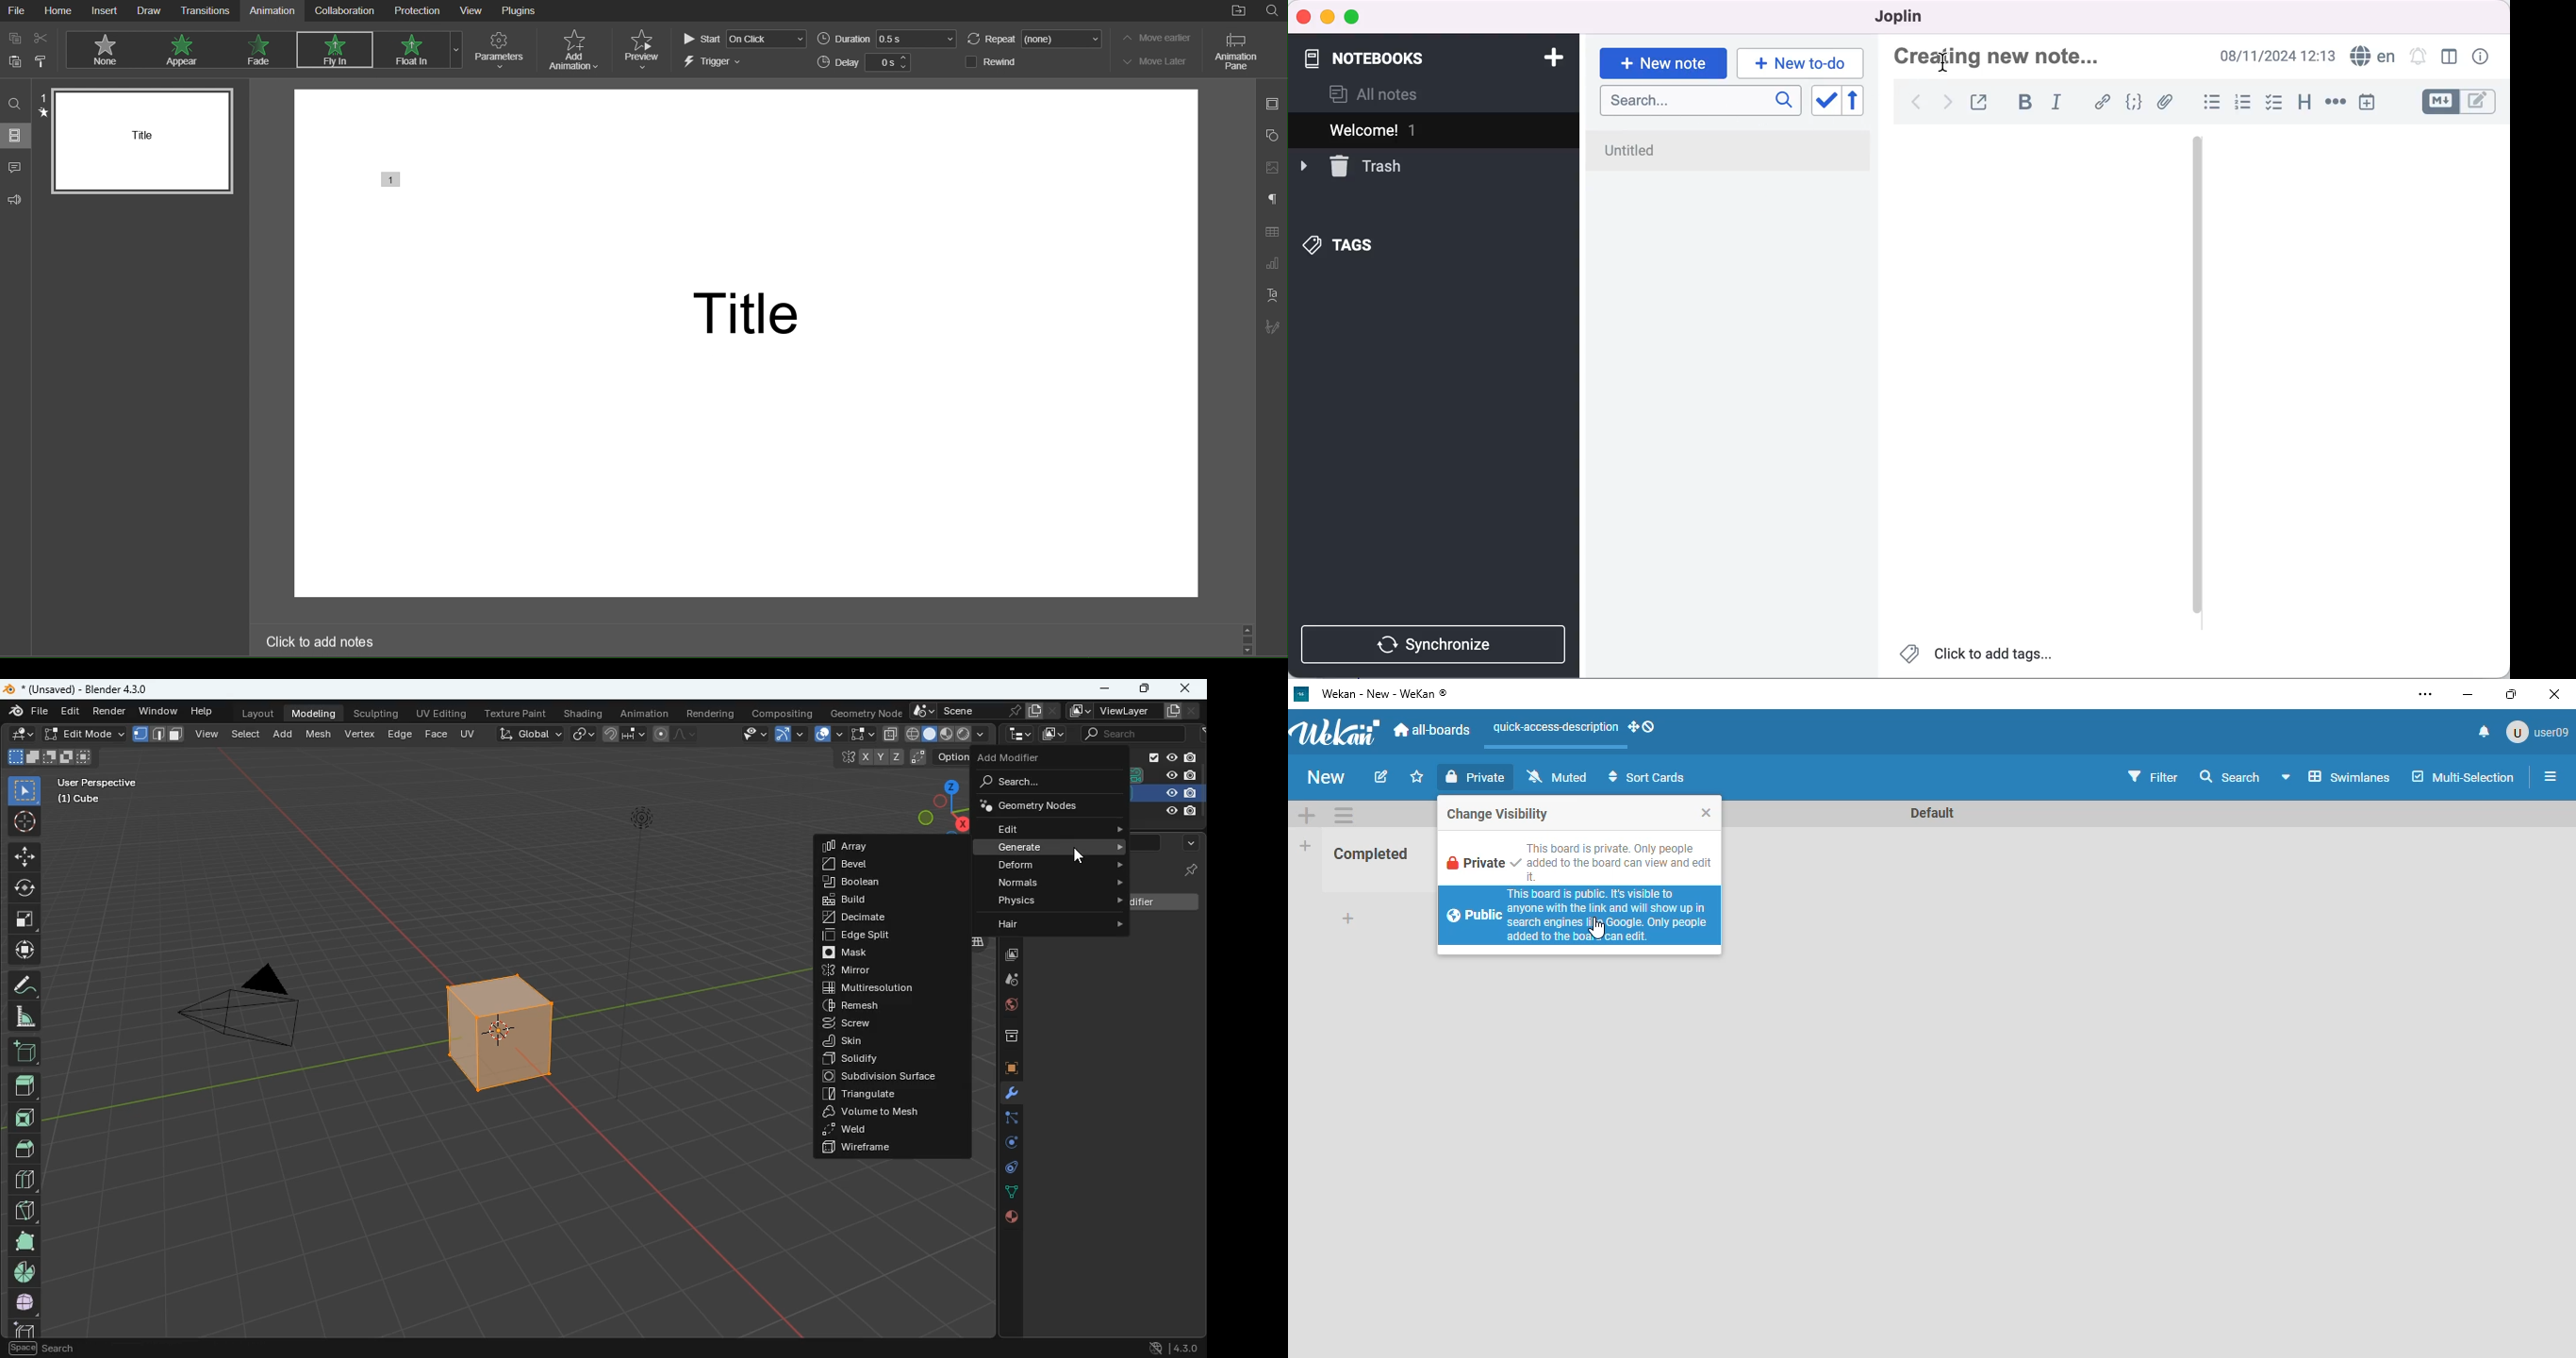  What do you see at coordinates (16, 198) in the screenshot?
I see `Feedback and Support` at bounding box center [16, 198].